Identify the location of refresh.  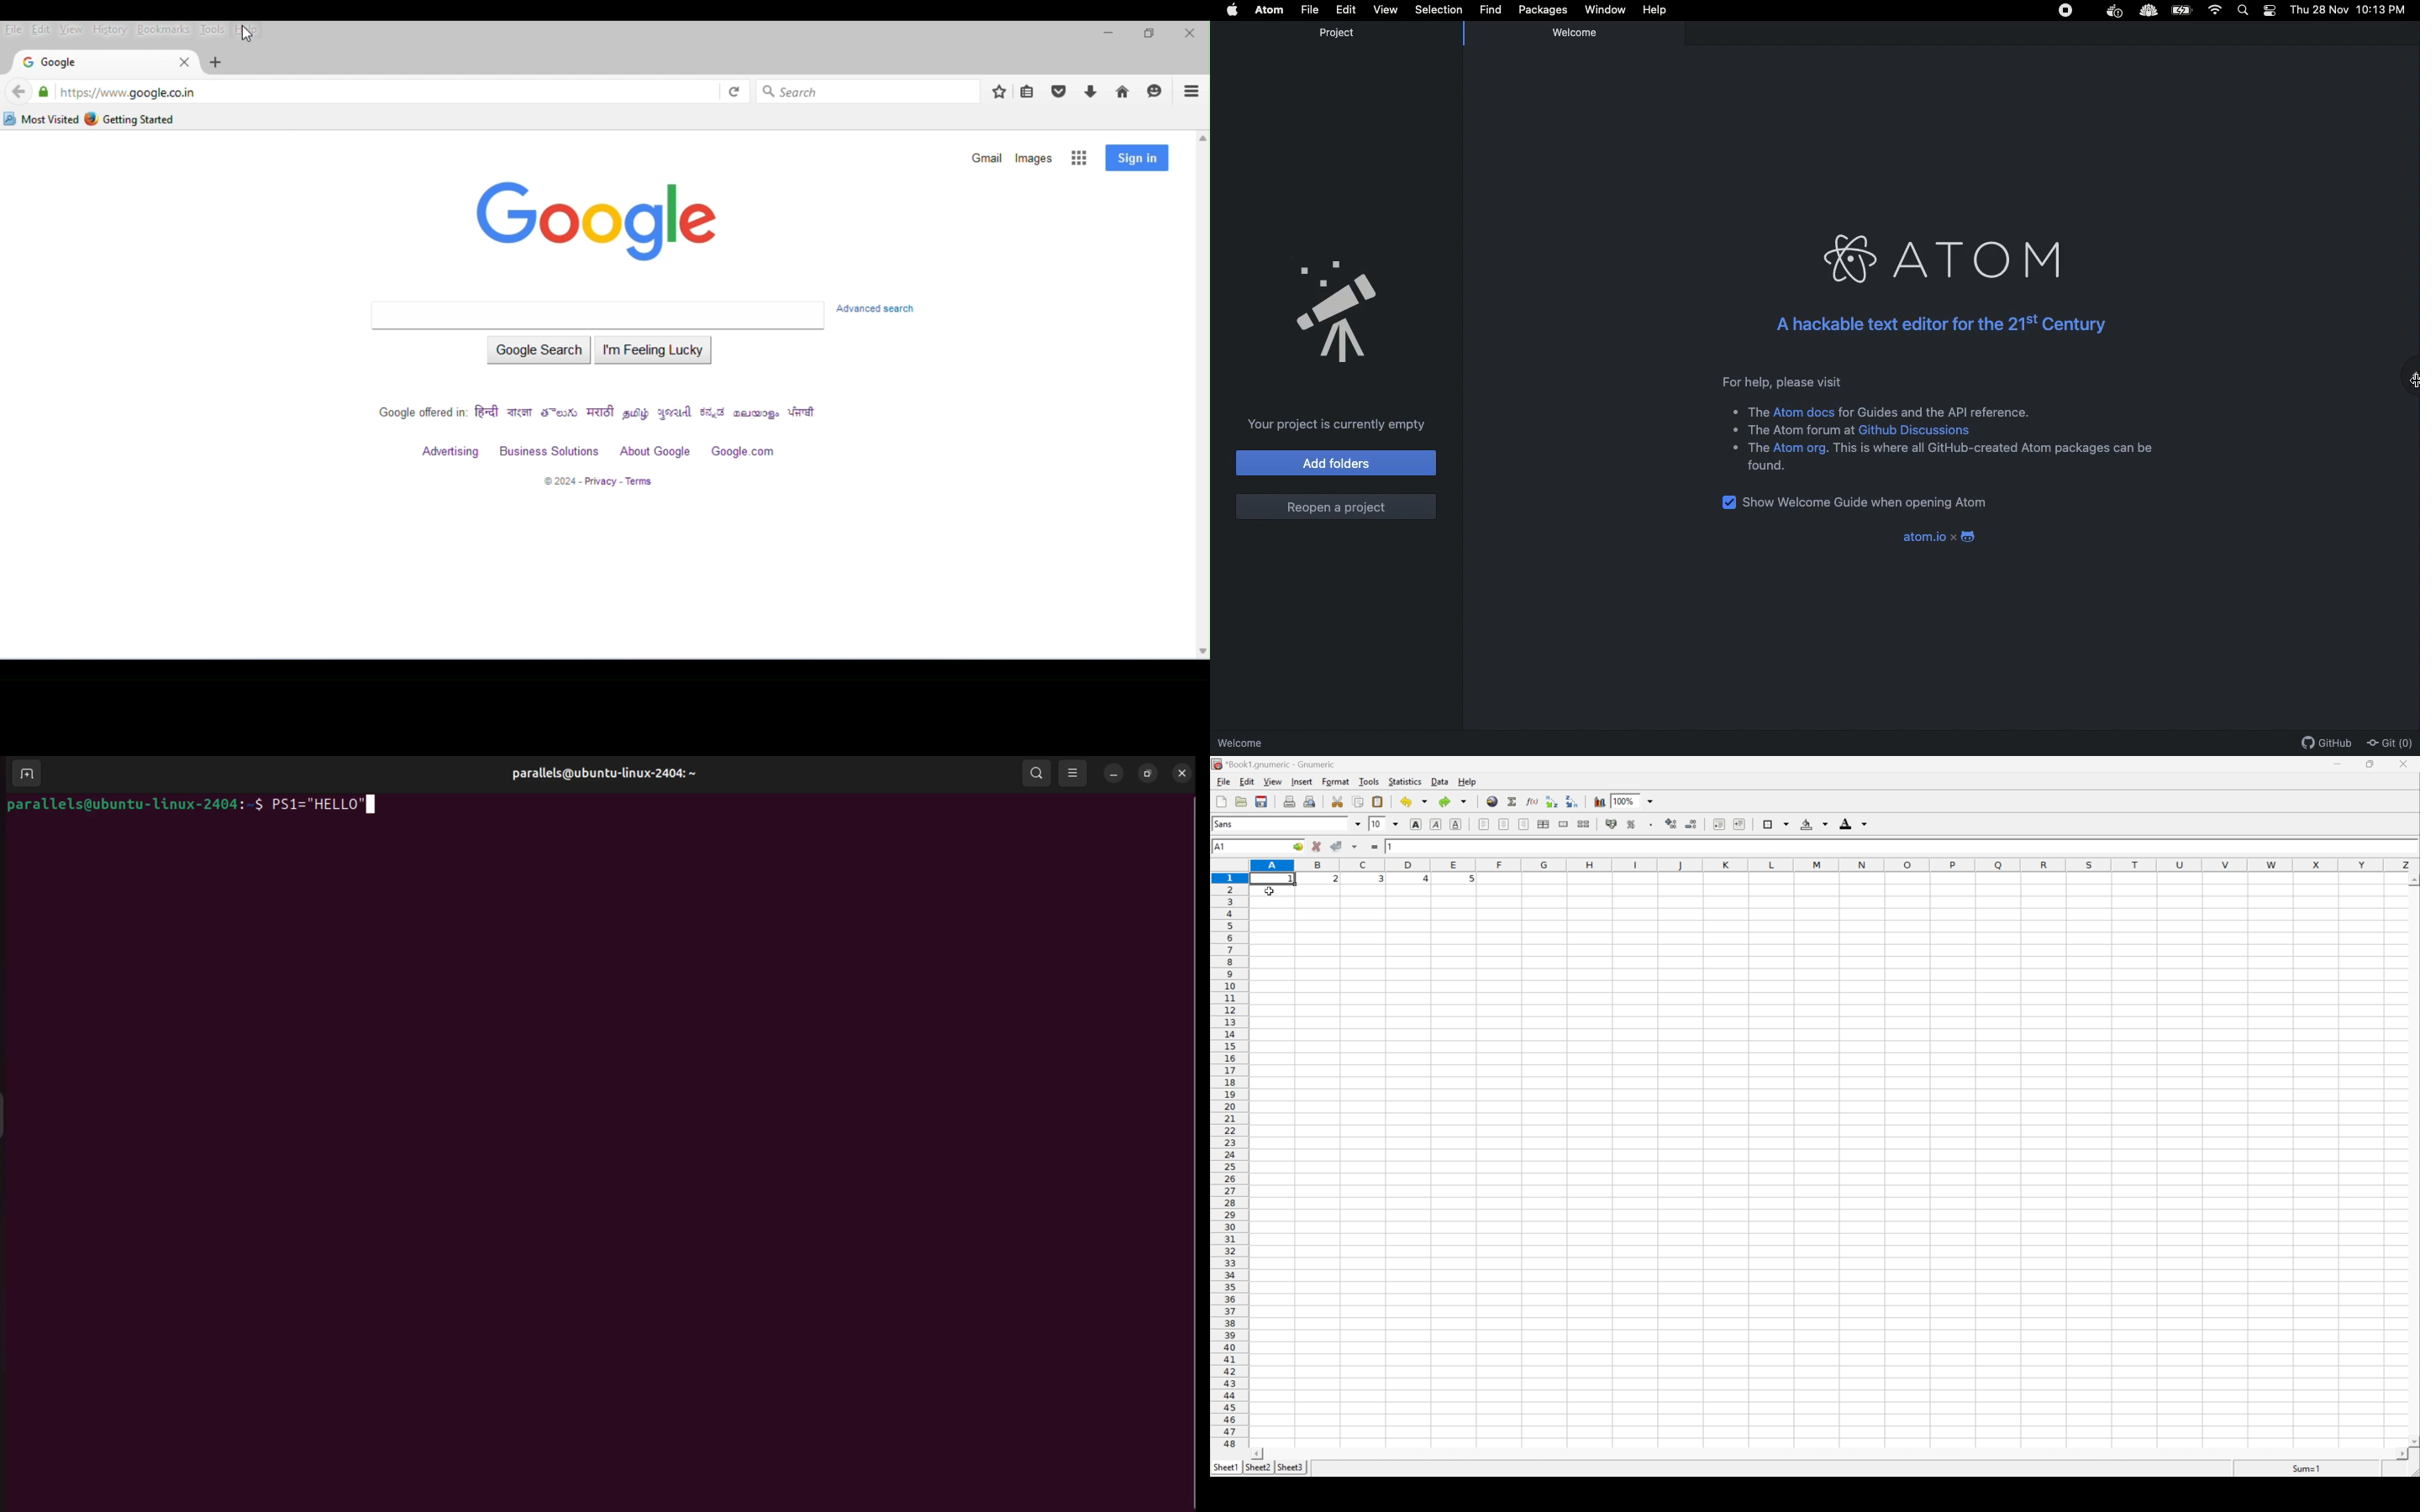
(733, 91).